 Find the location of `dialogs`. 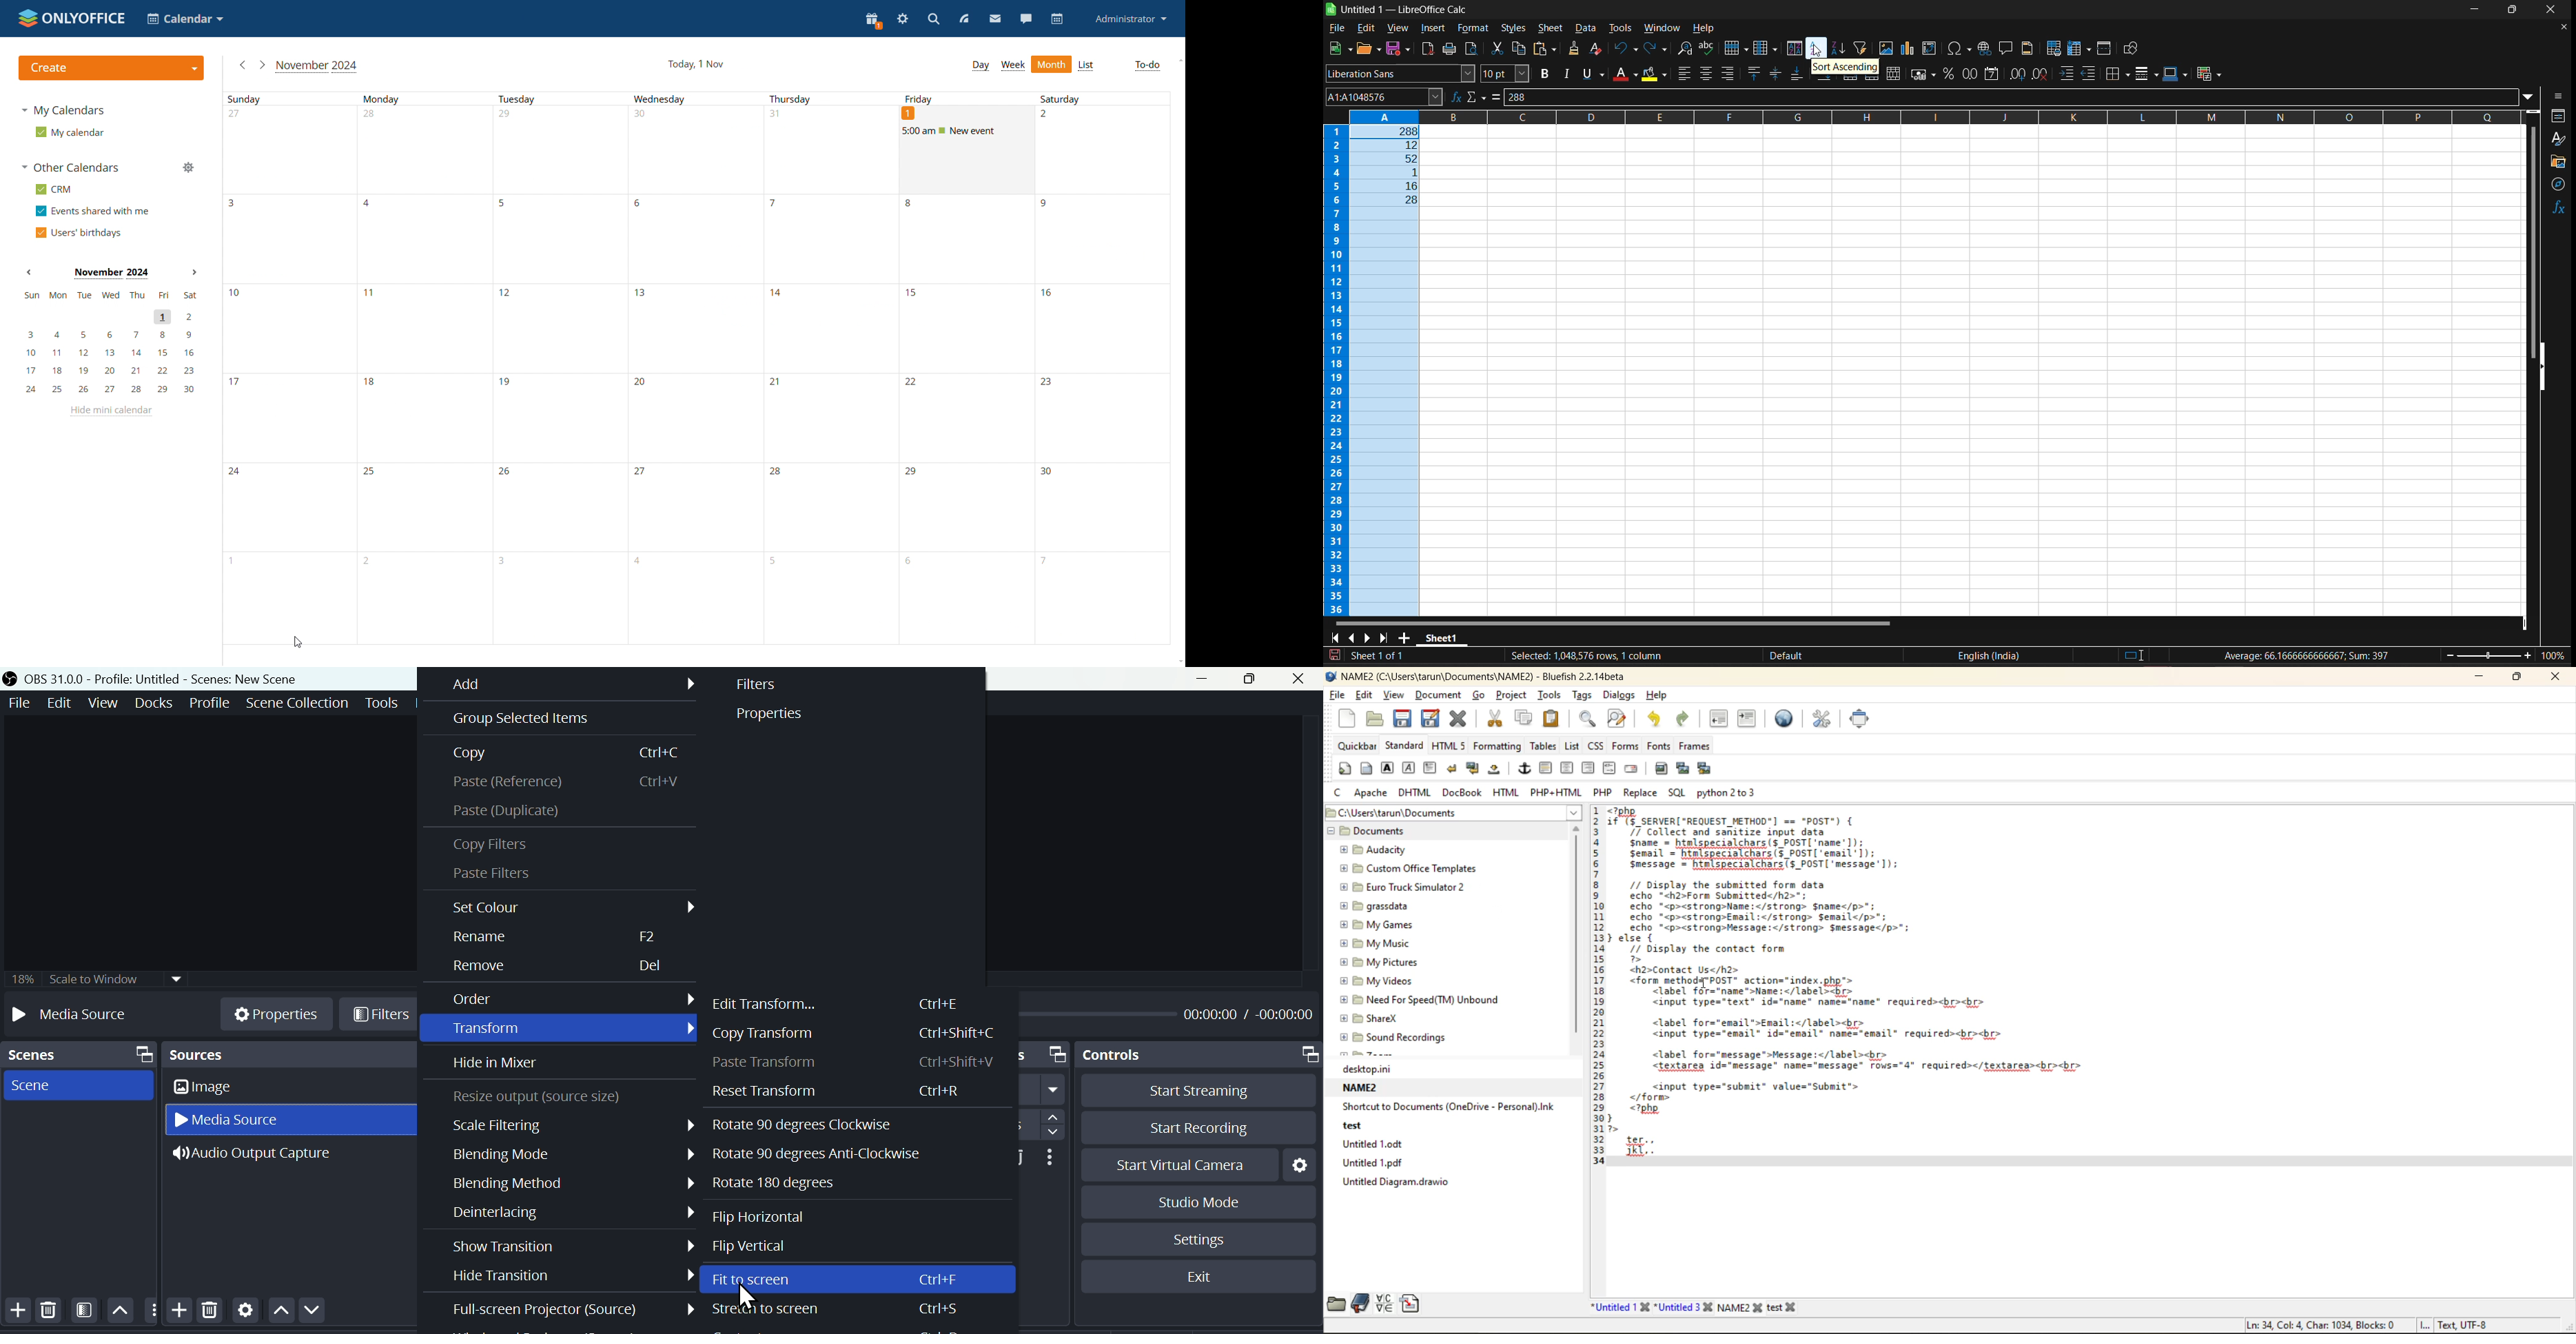

dialogs is located at coordinates (1619, 695).